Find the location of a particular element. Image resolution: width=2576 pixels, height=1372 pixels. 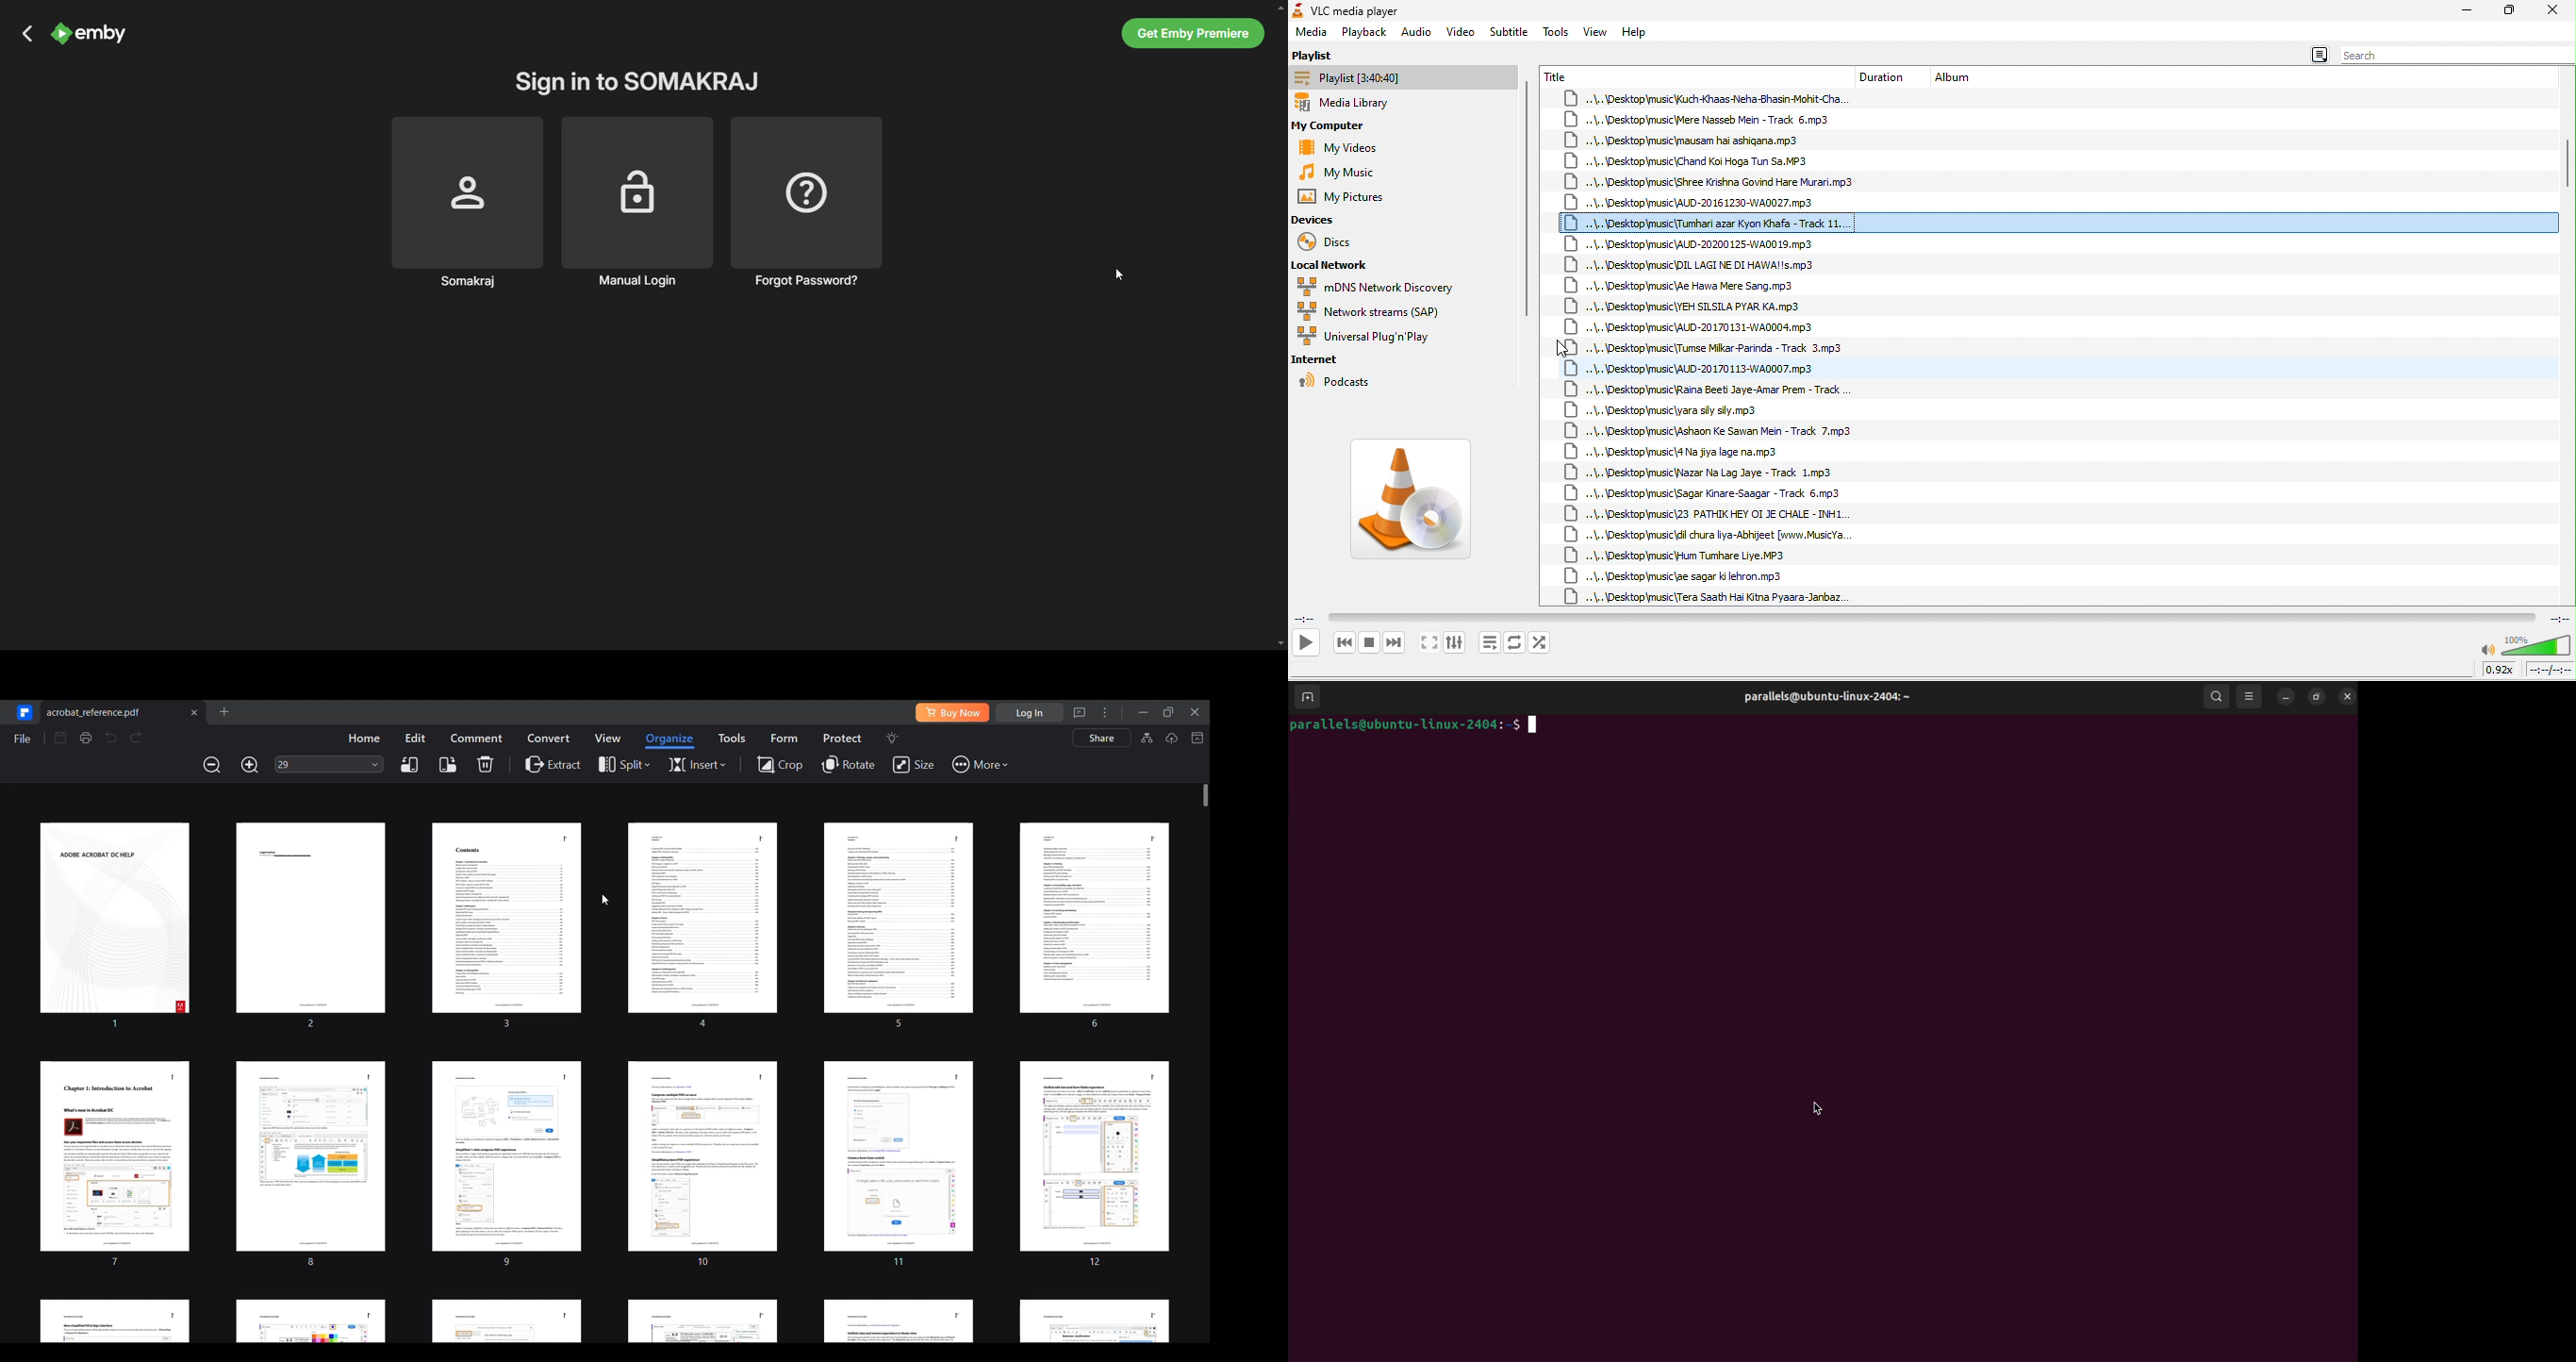

..\..\Desktop\music {Tera Saath Hai Kitna Pyaara-Janbaz. is located at coordinates (1708, 596).